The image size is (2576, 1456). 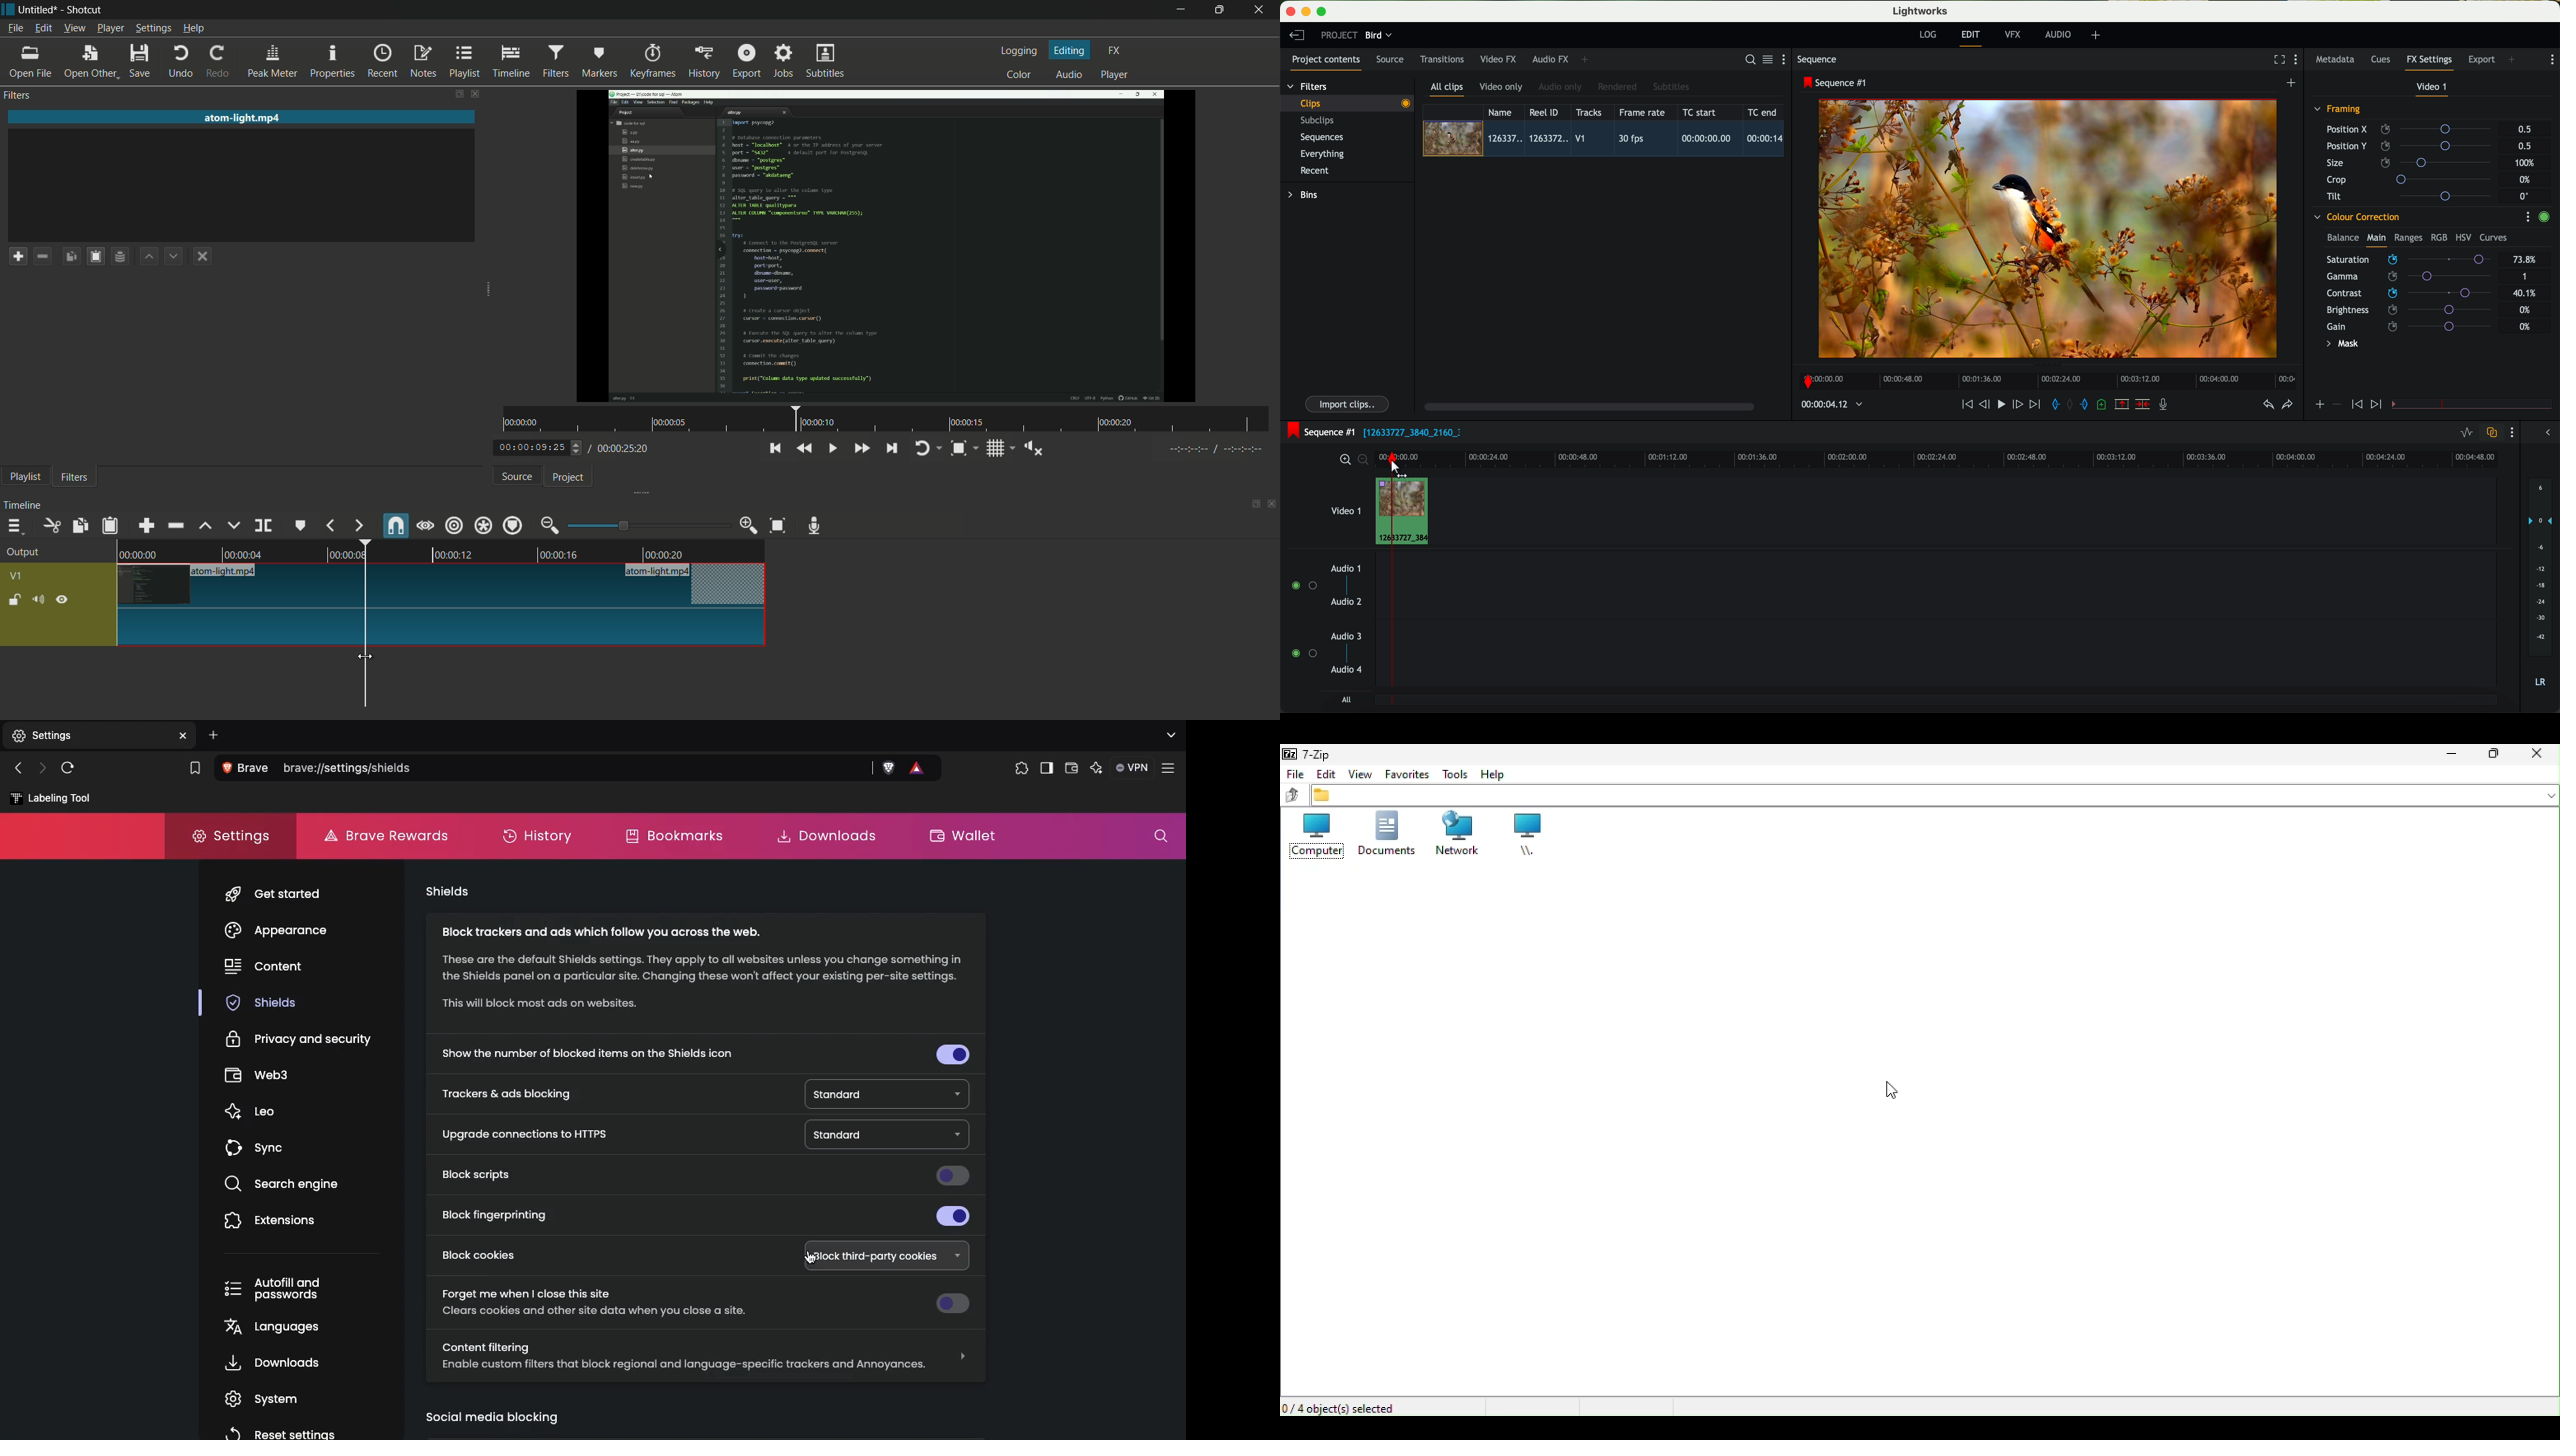 What do you see at coordinates (599, 62) in the screenshot?
I see `markers` at bounding box center [599, 62].